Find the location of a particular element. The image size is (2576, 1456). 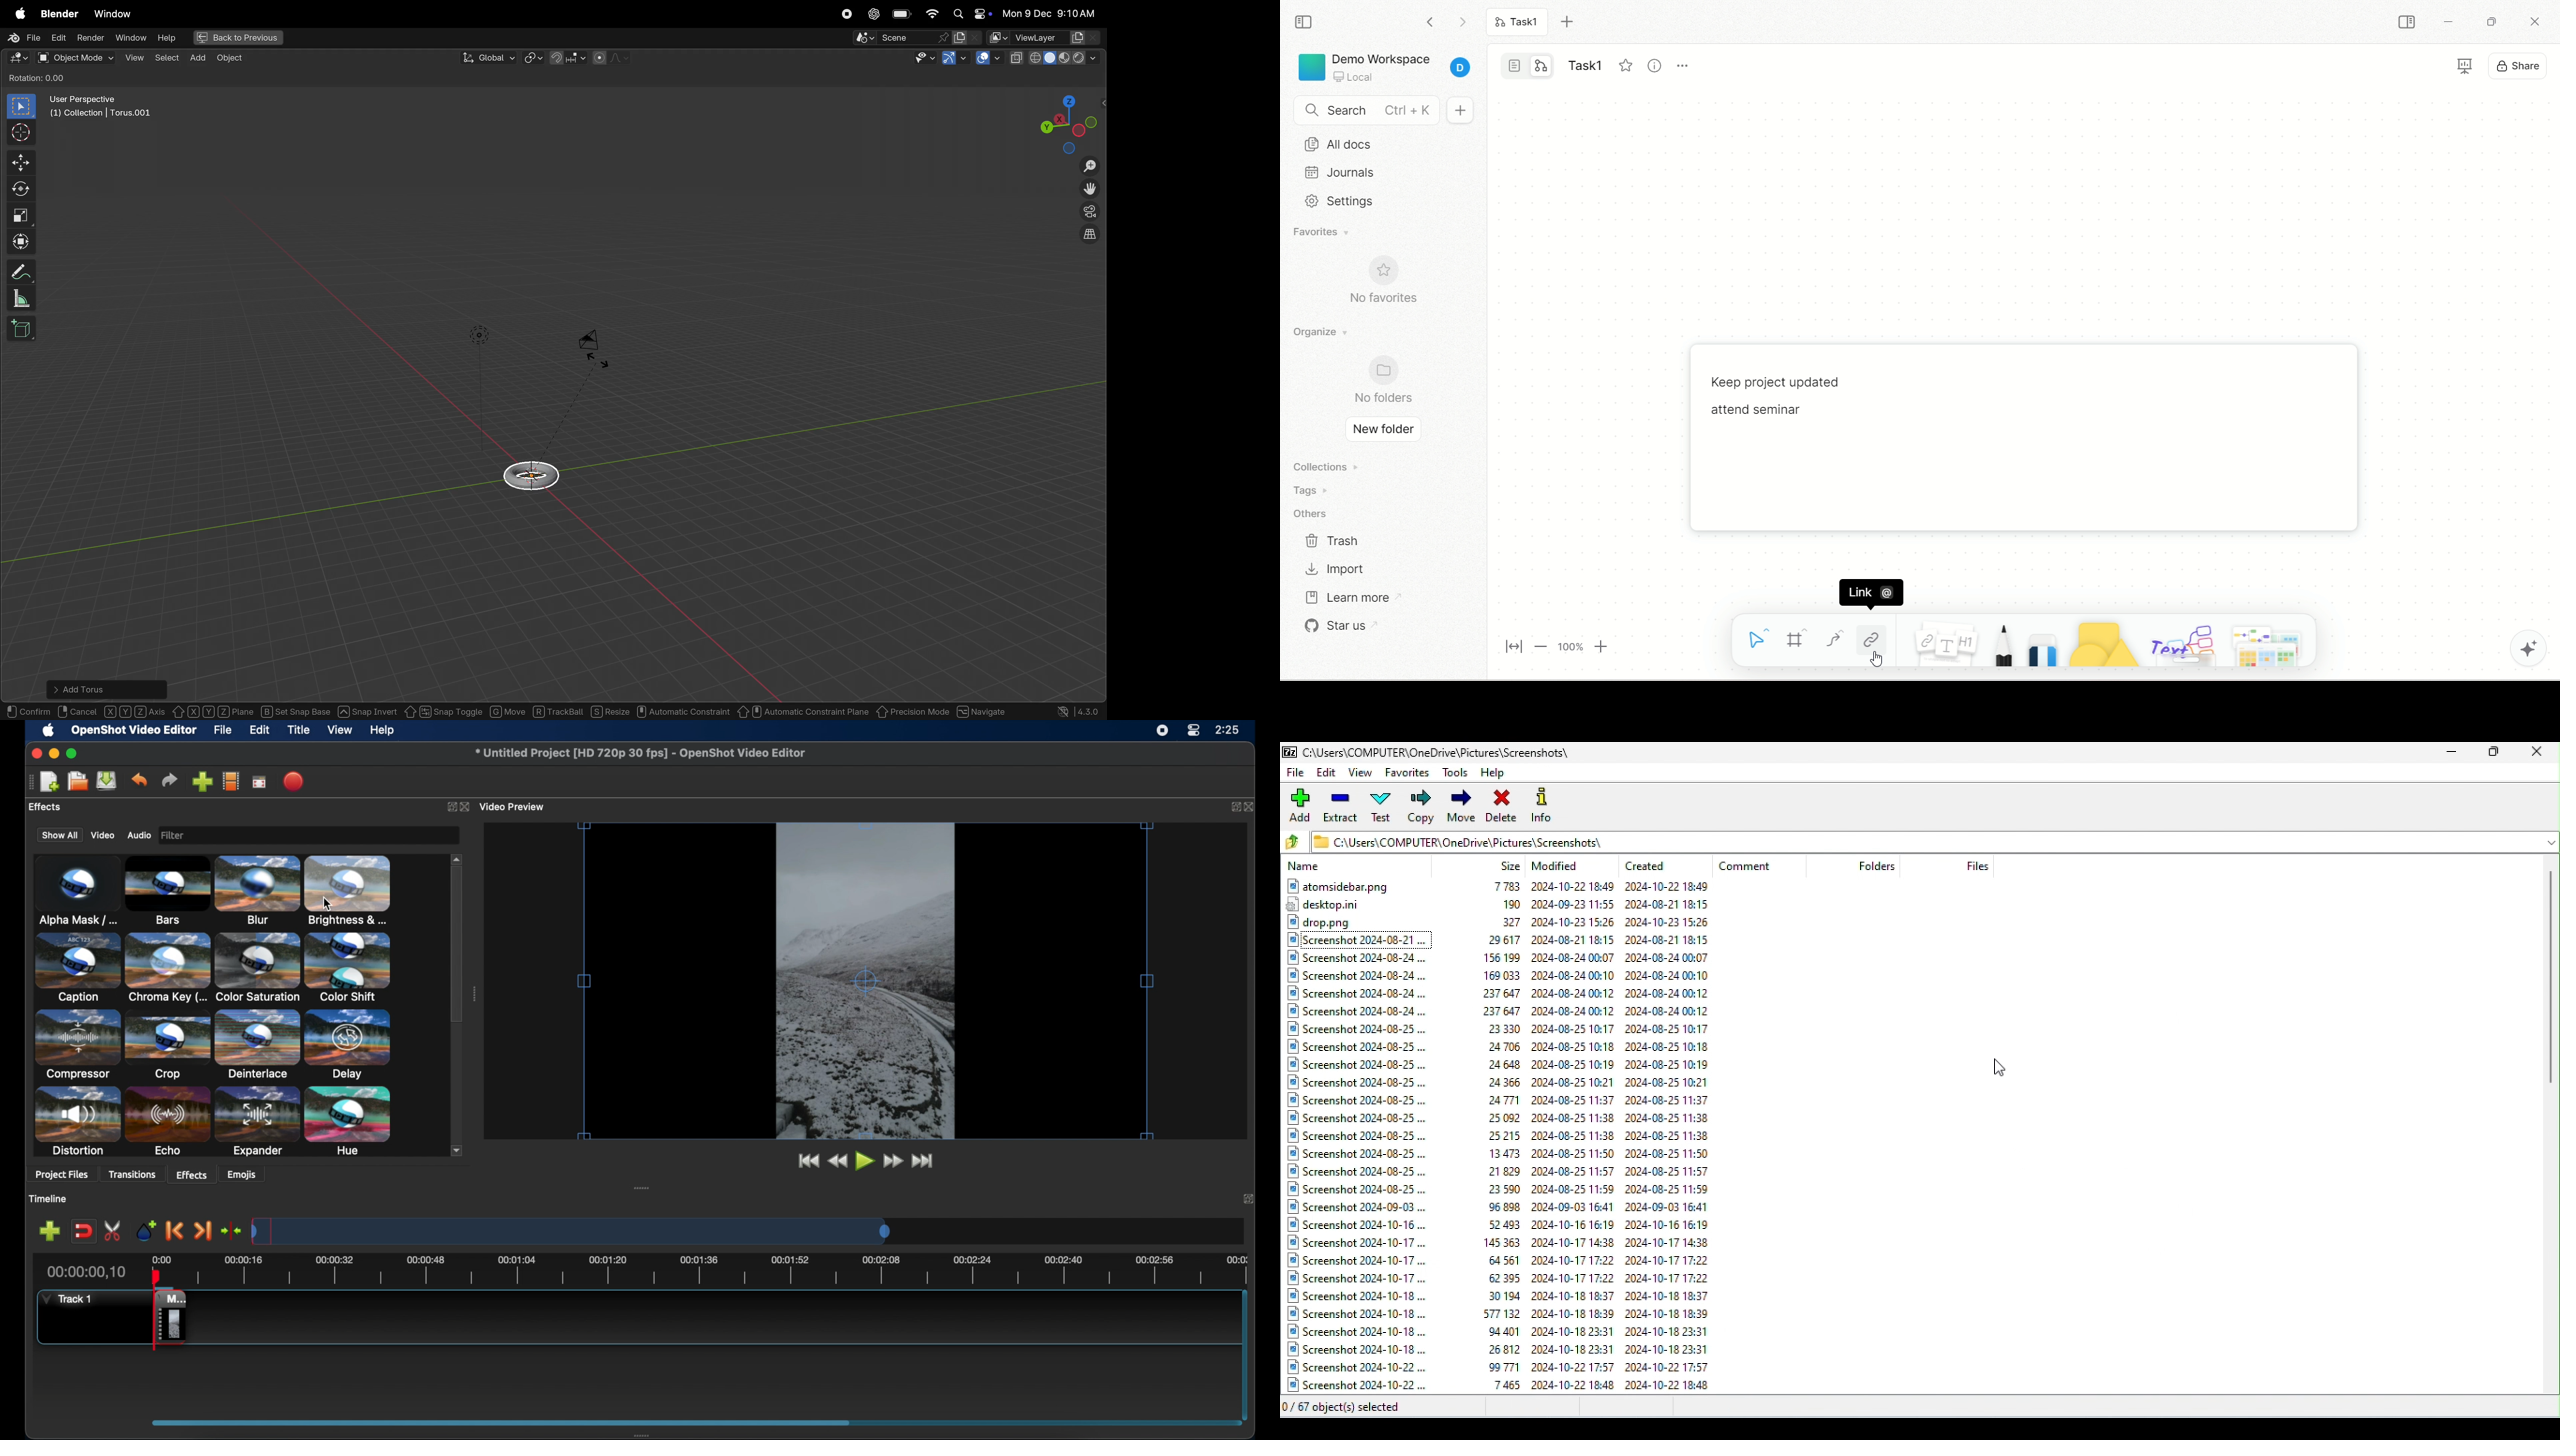

Status bar is located at coordinates (1918, 1409).